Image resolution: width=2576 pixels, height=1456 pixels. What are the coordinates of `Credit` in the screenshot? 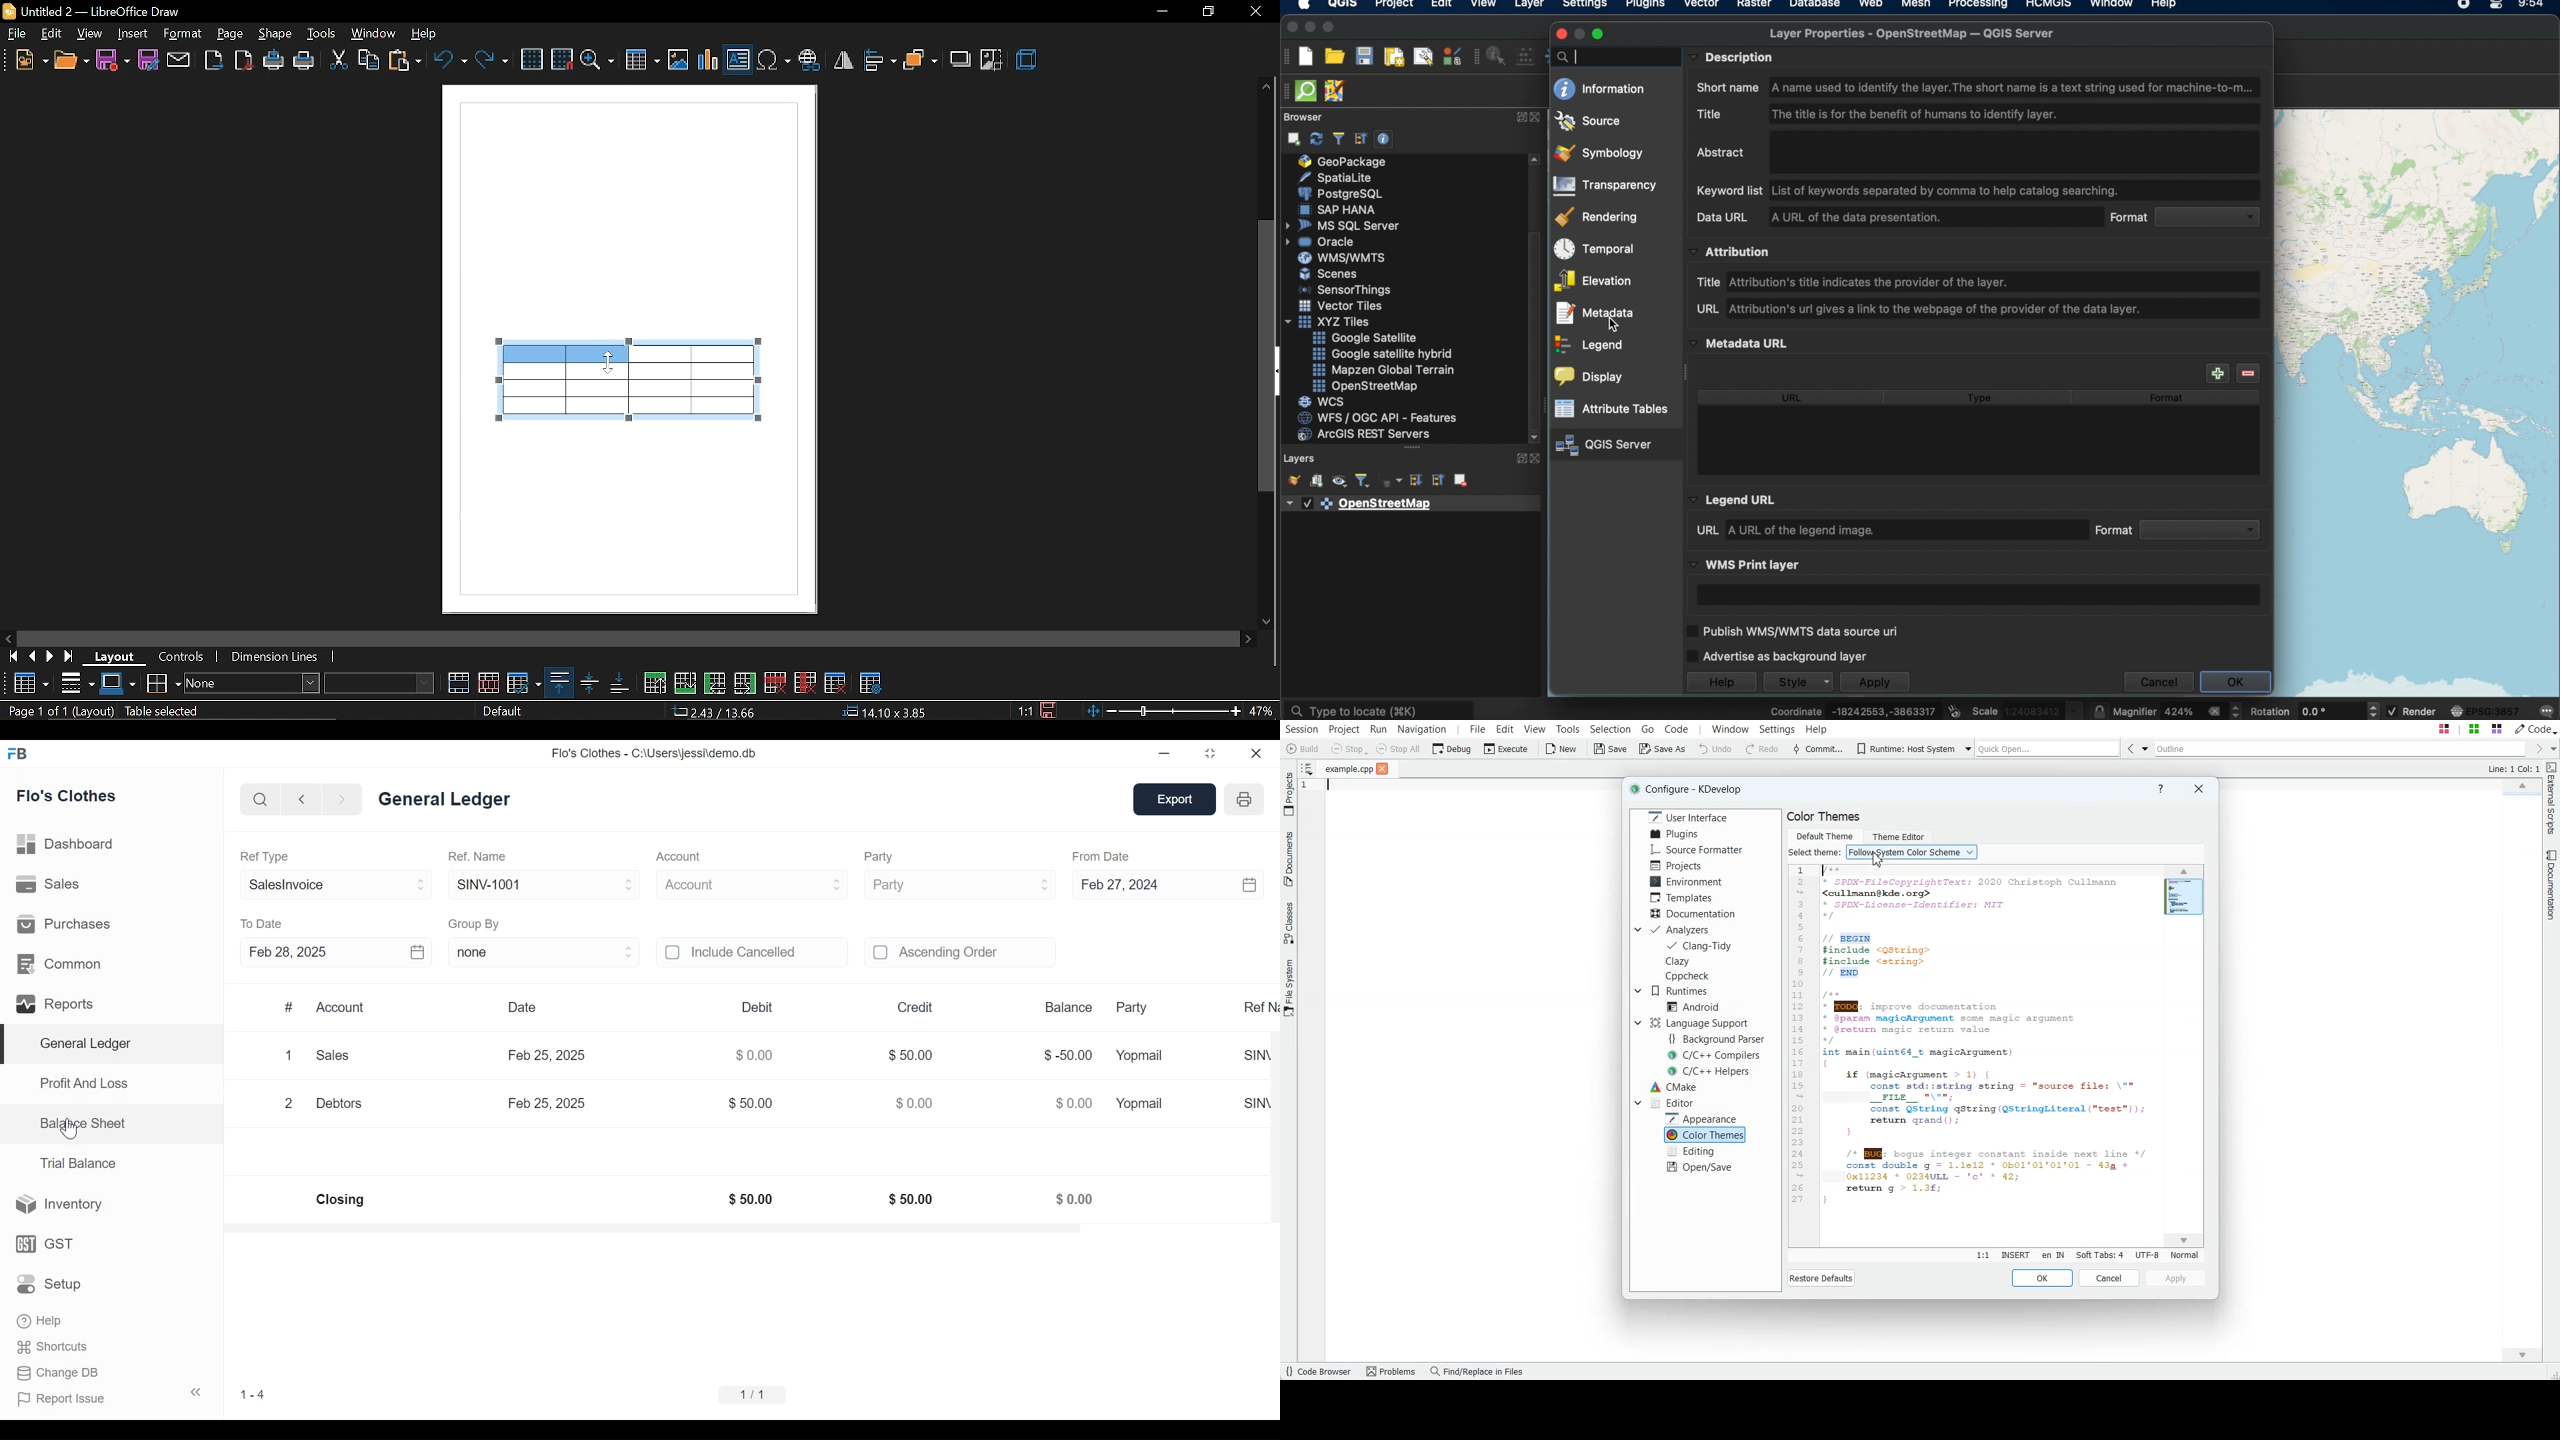 It's located at (916, 1008).